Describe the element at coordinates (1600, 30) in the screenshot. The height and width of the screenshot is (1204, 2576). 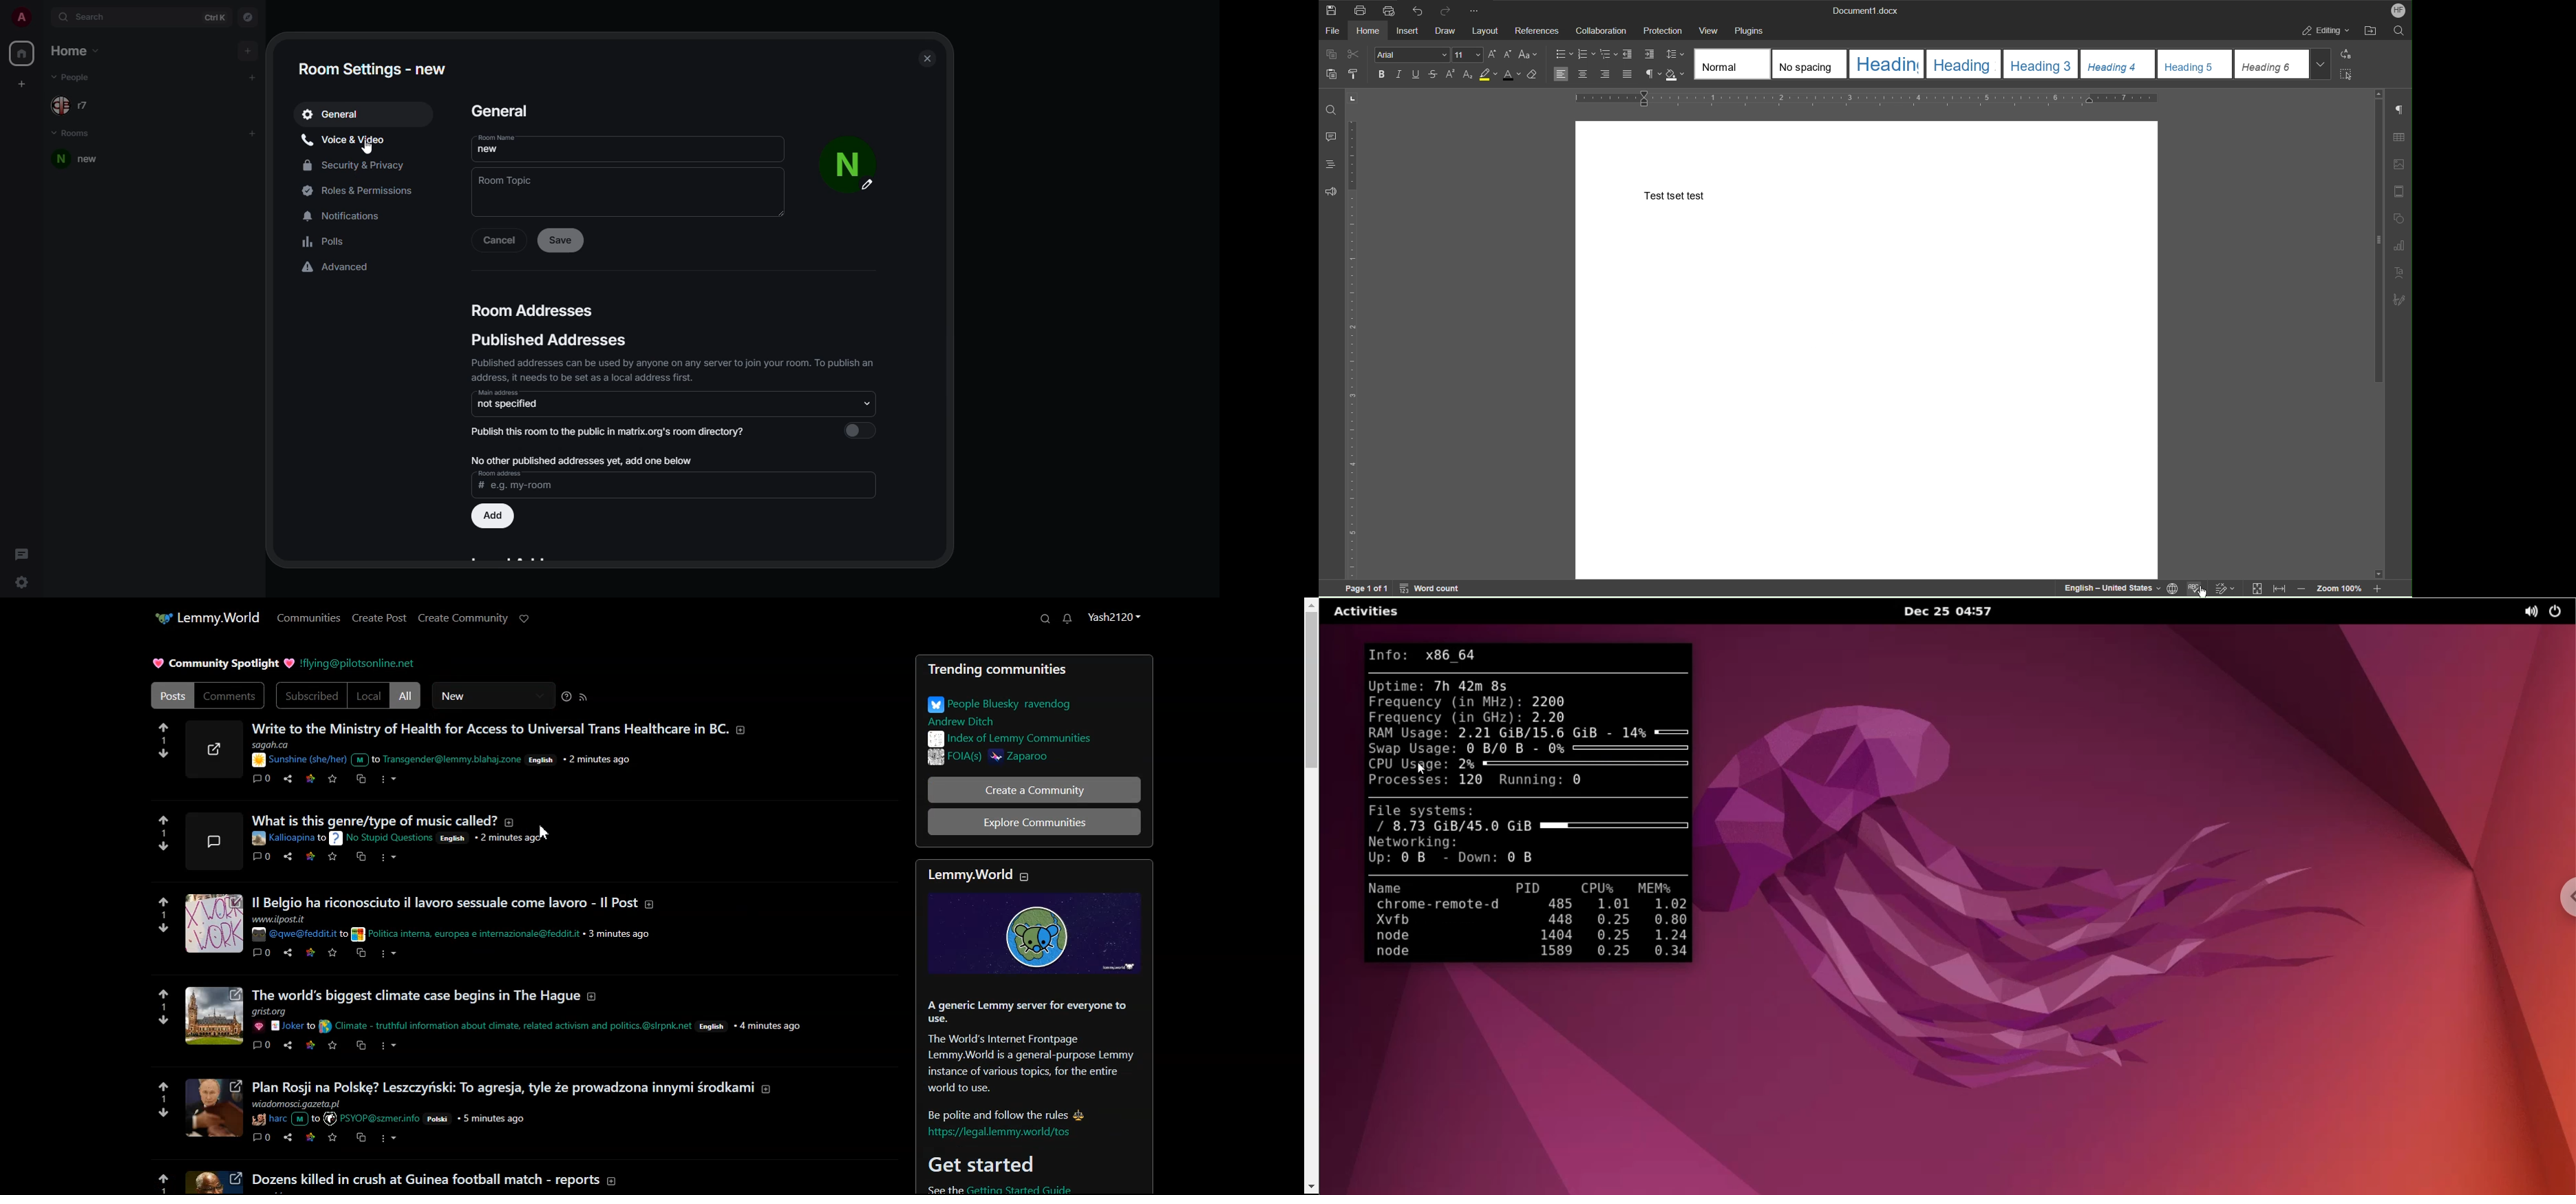
I see `Collaboration` at that location.